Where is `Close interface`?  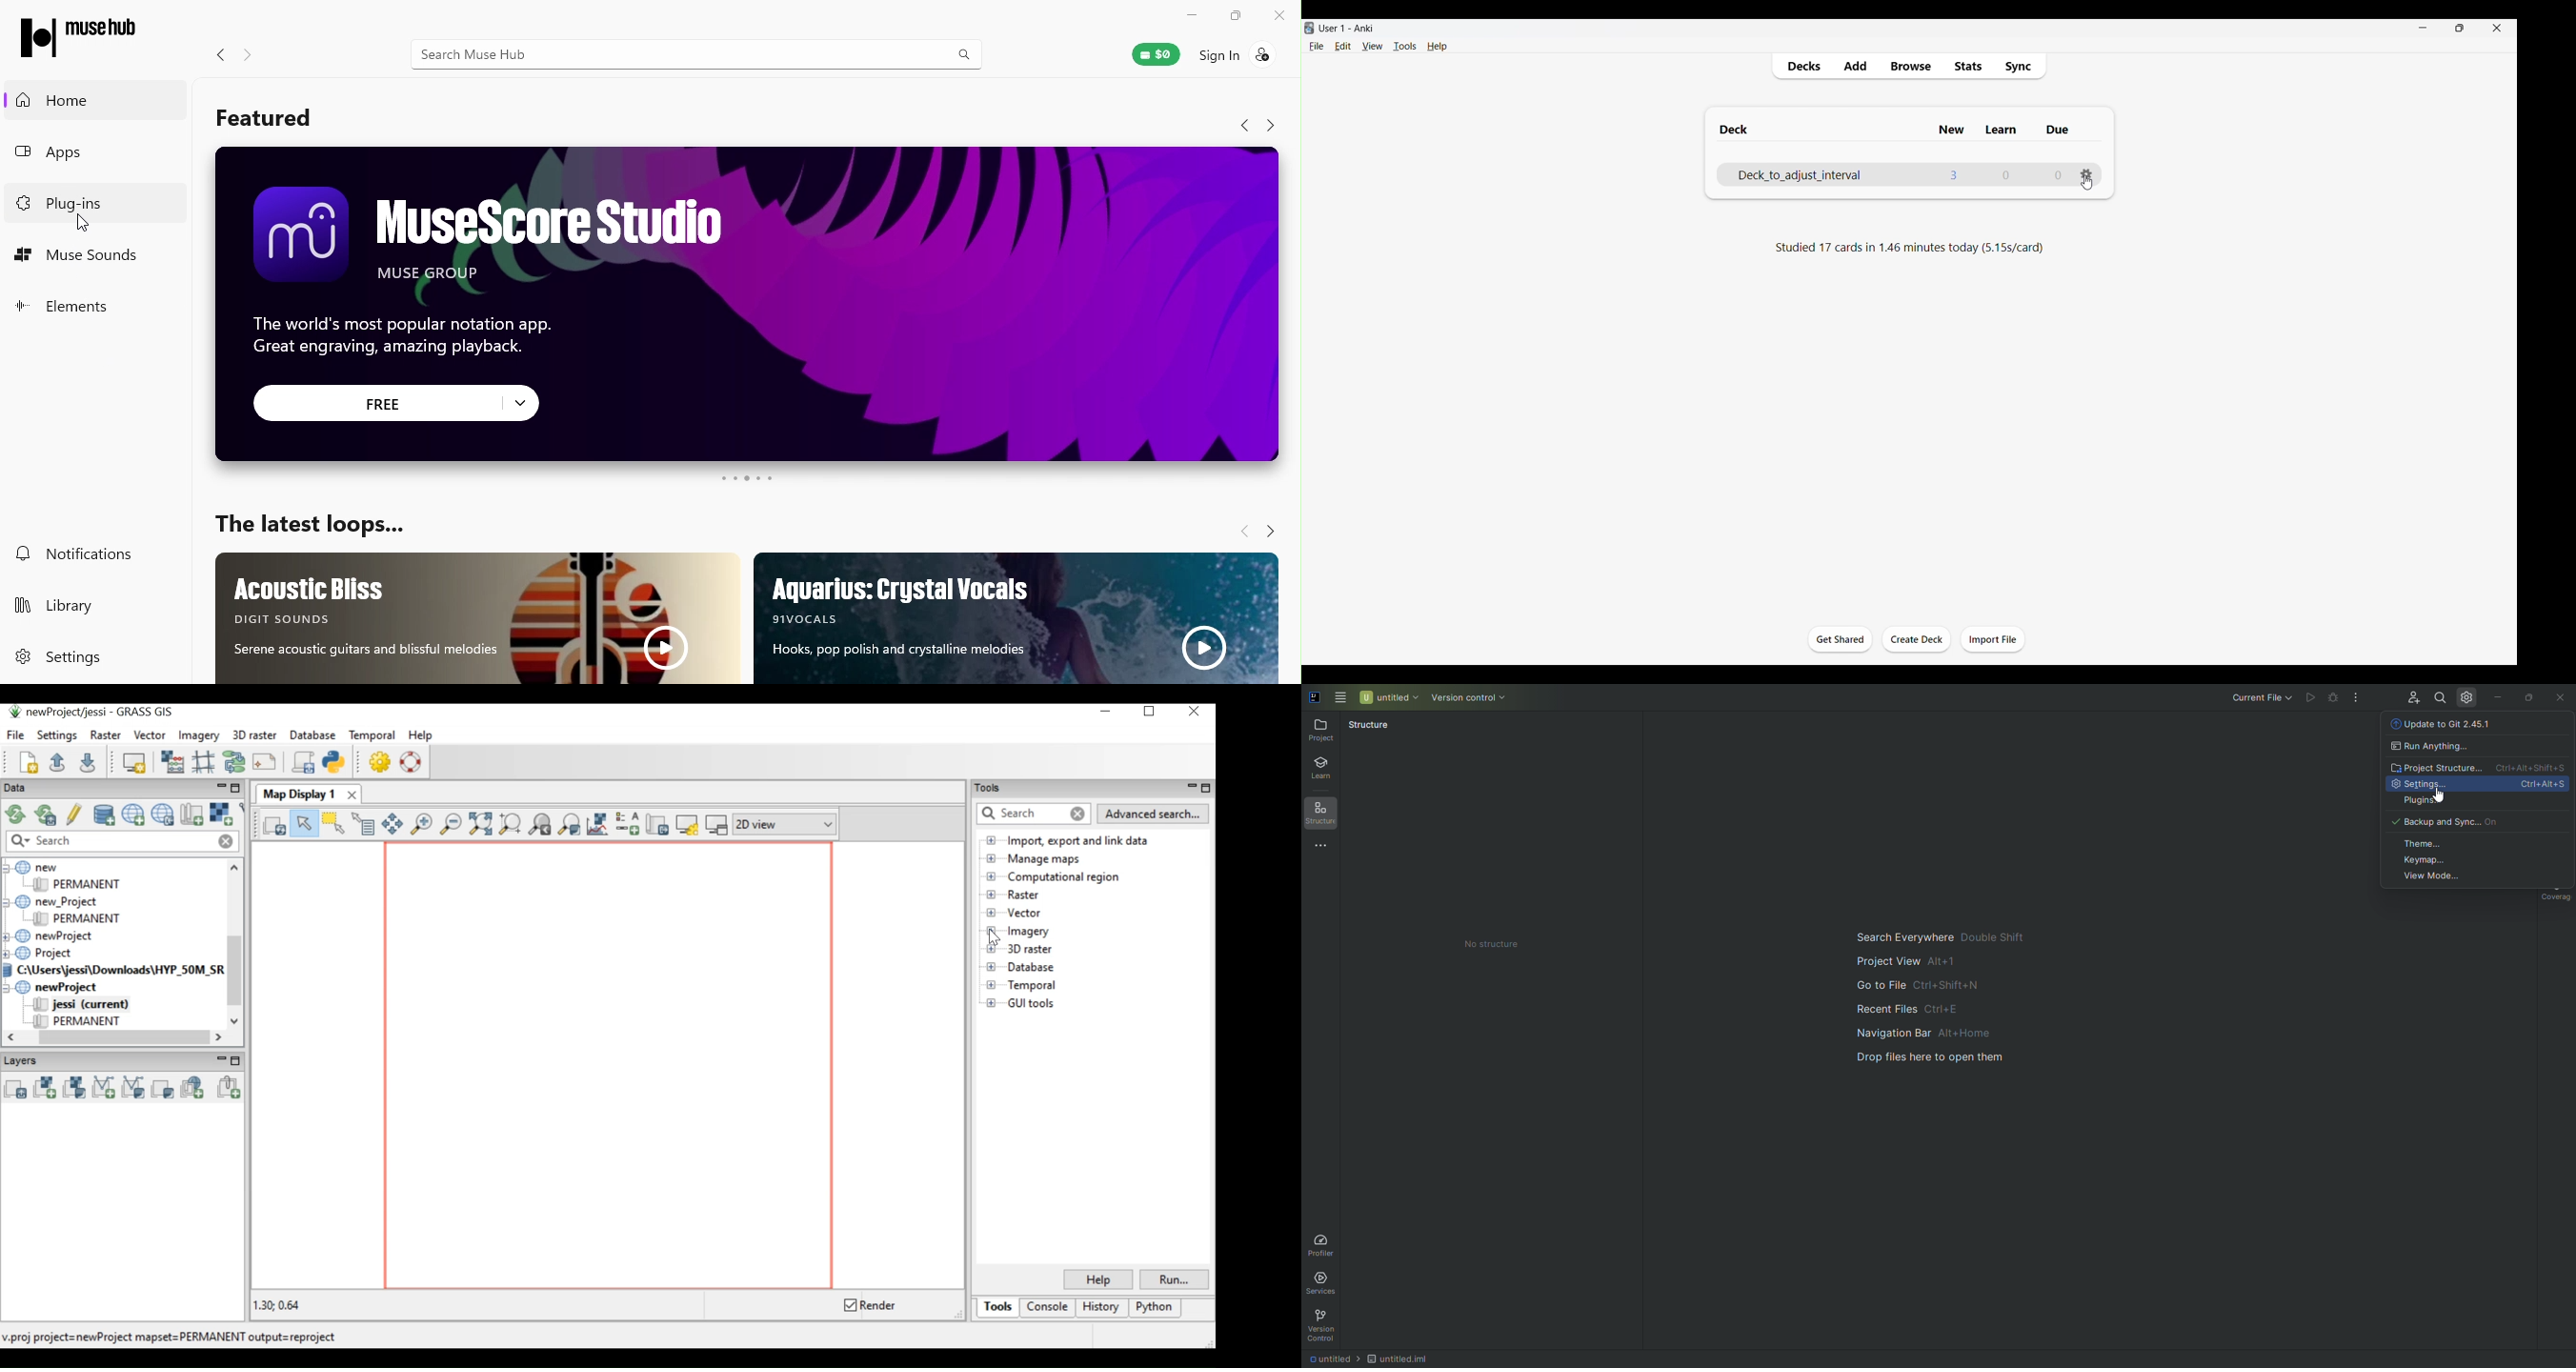 Close interface is located at coordinates (2497, 28).